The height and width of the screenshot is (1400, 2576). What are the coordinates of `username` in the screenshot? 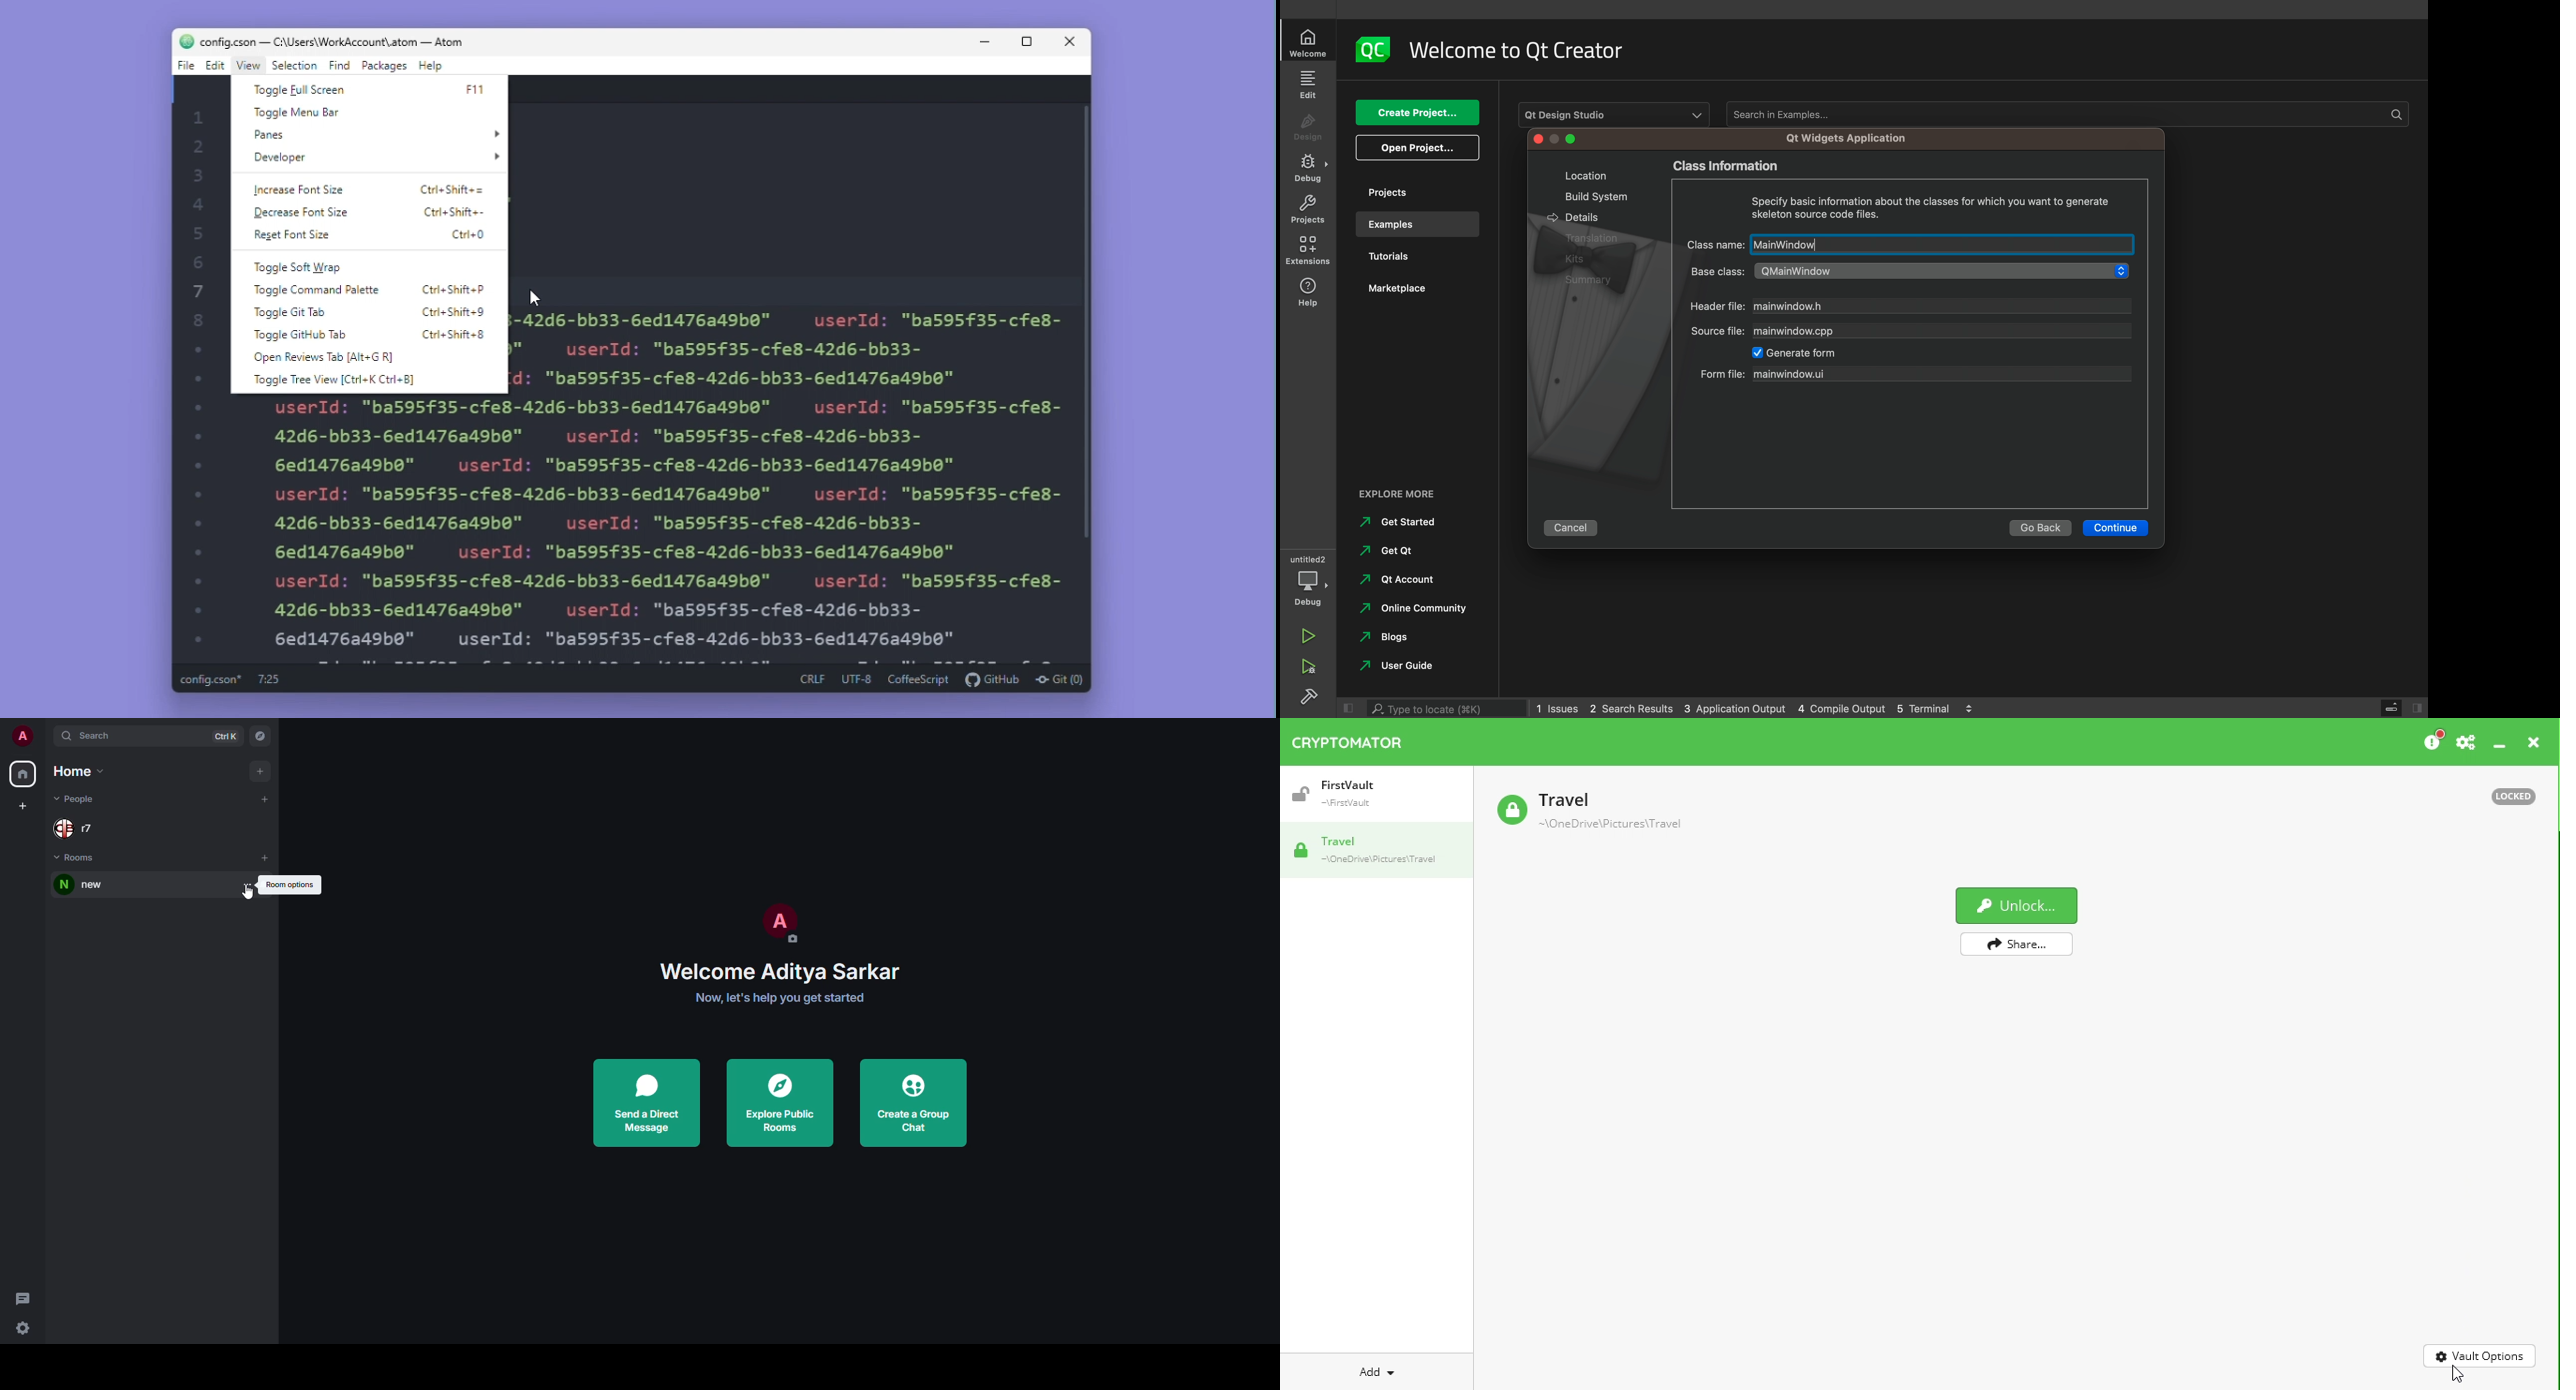 It's located at (1394, 668).